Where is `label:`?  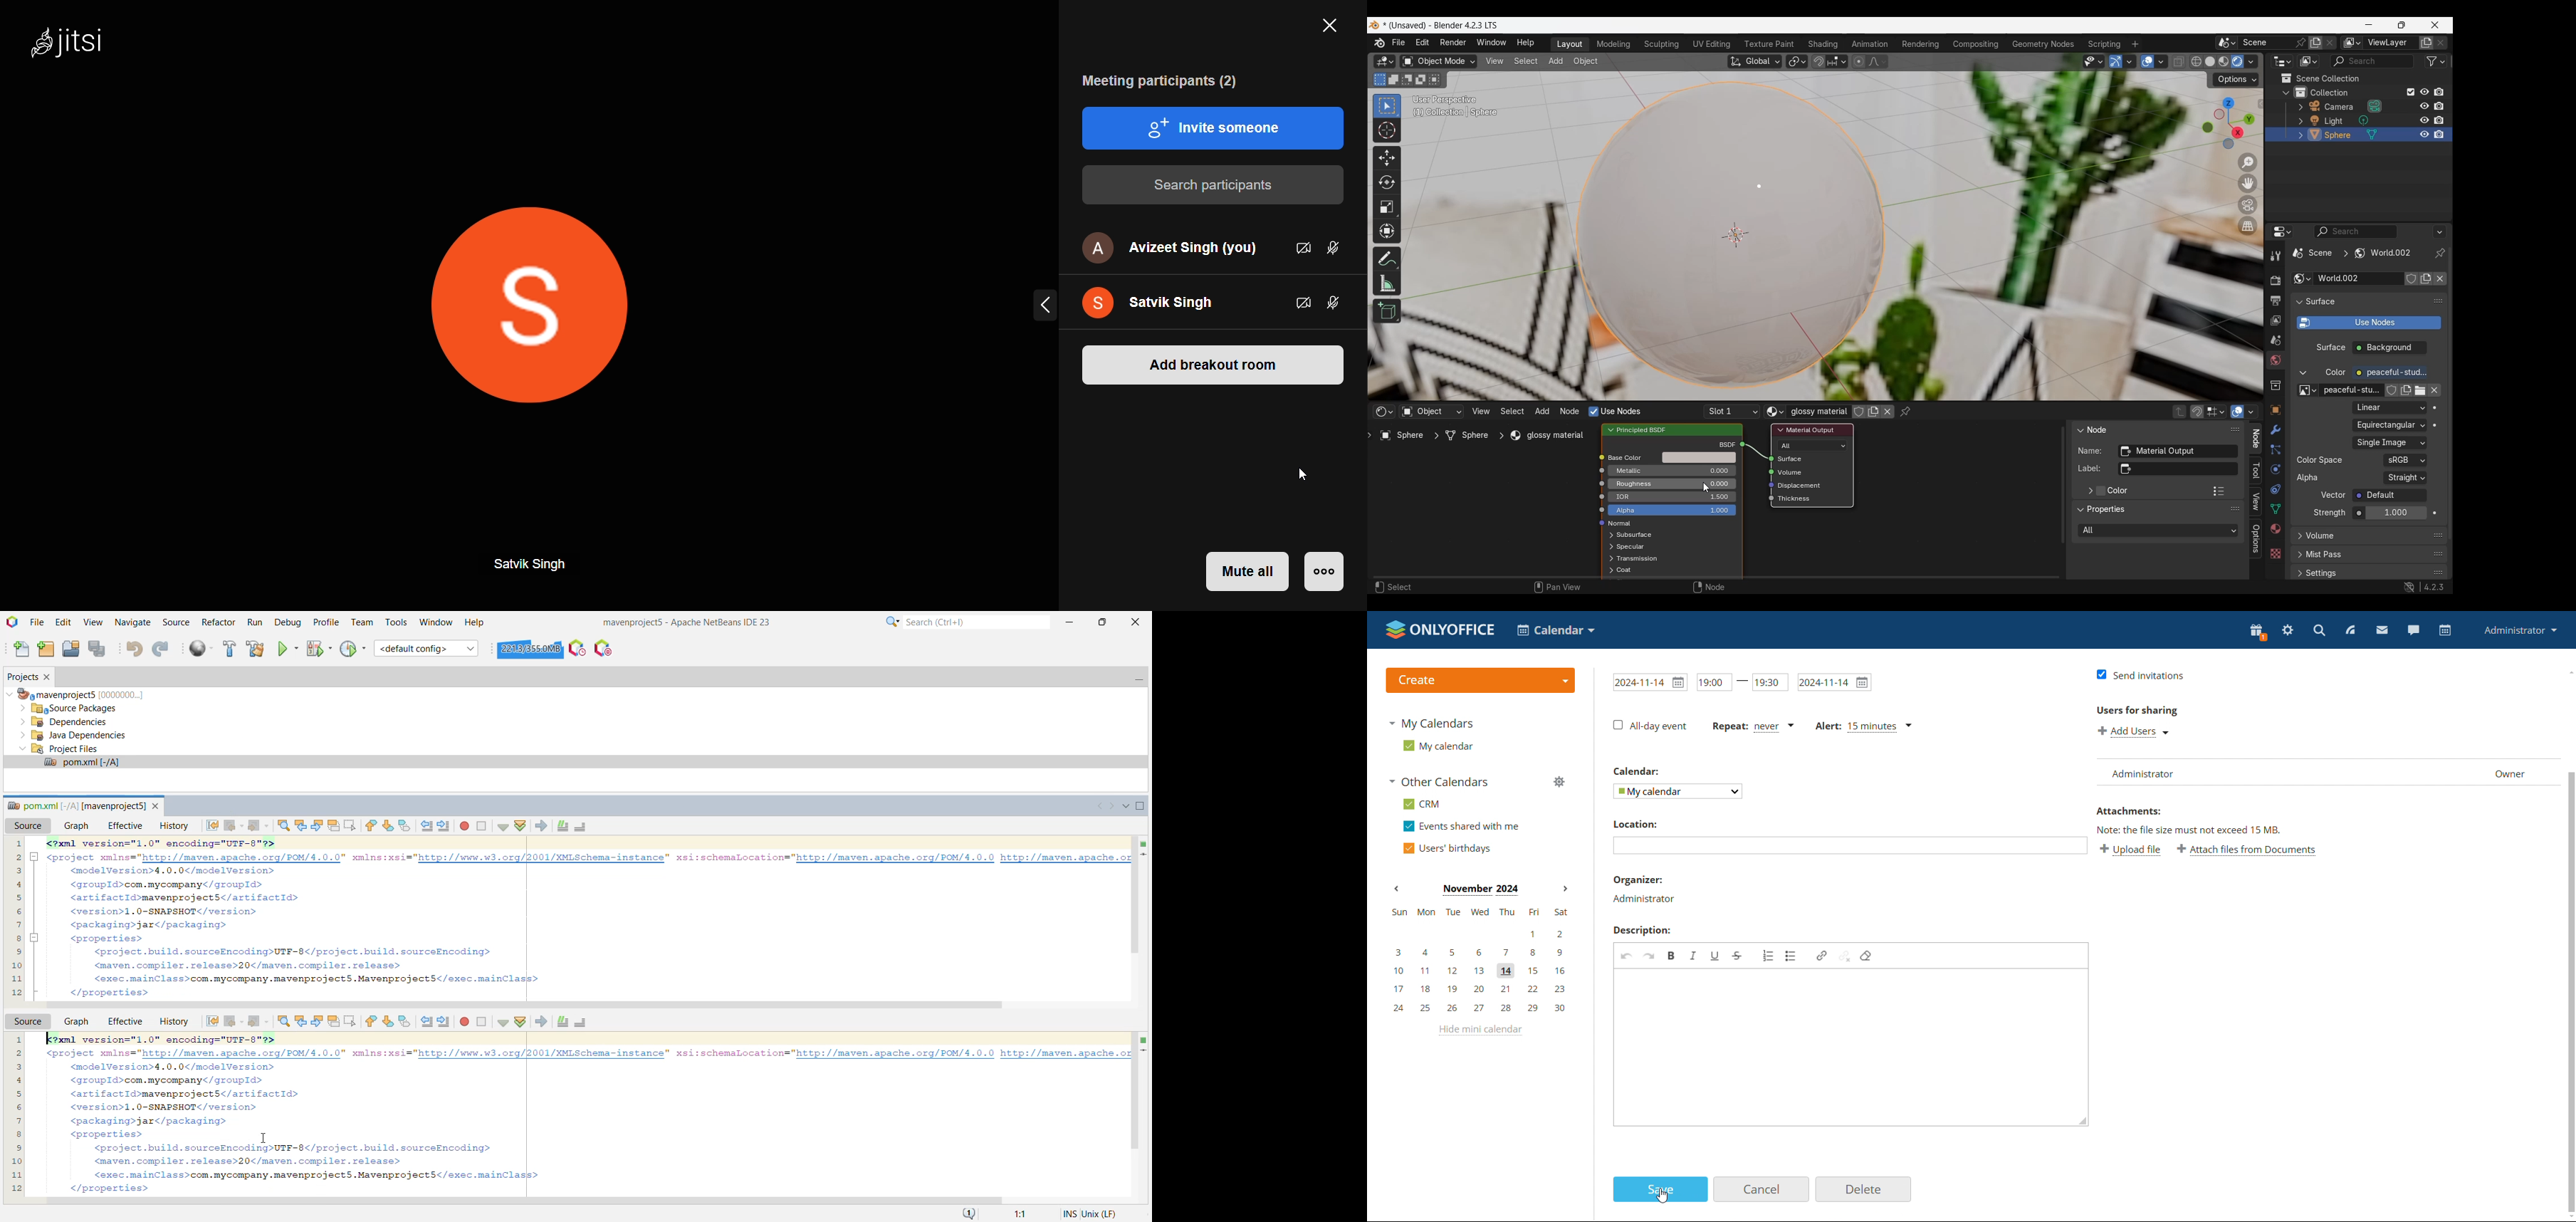 label: is located at coordinates (2090, 468).